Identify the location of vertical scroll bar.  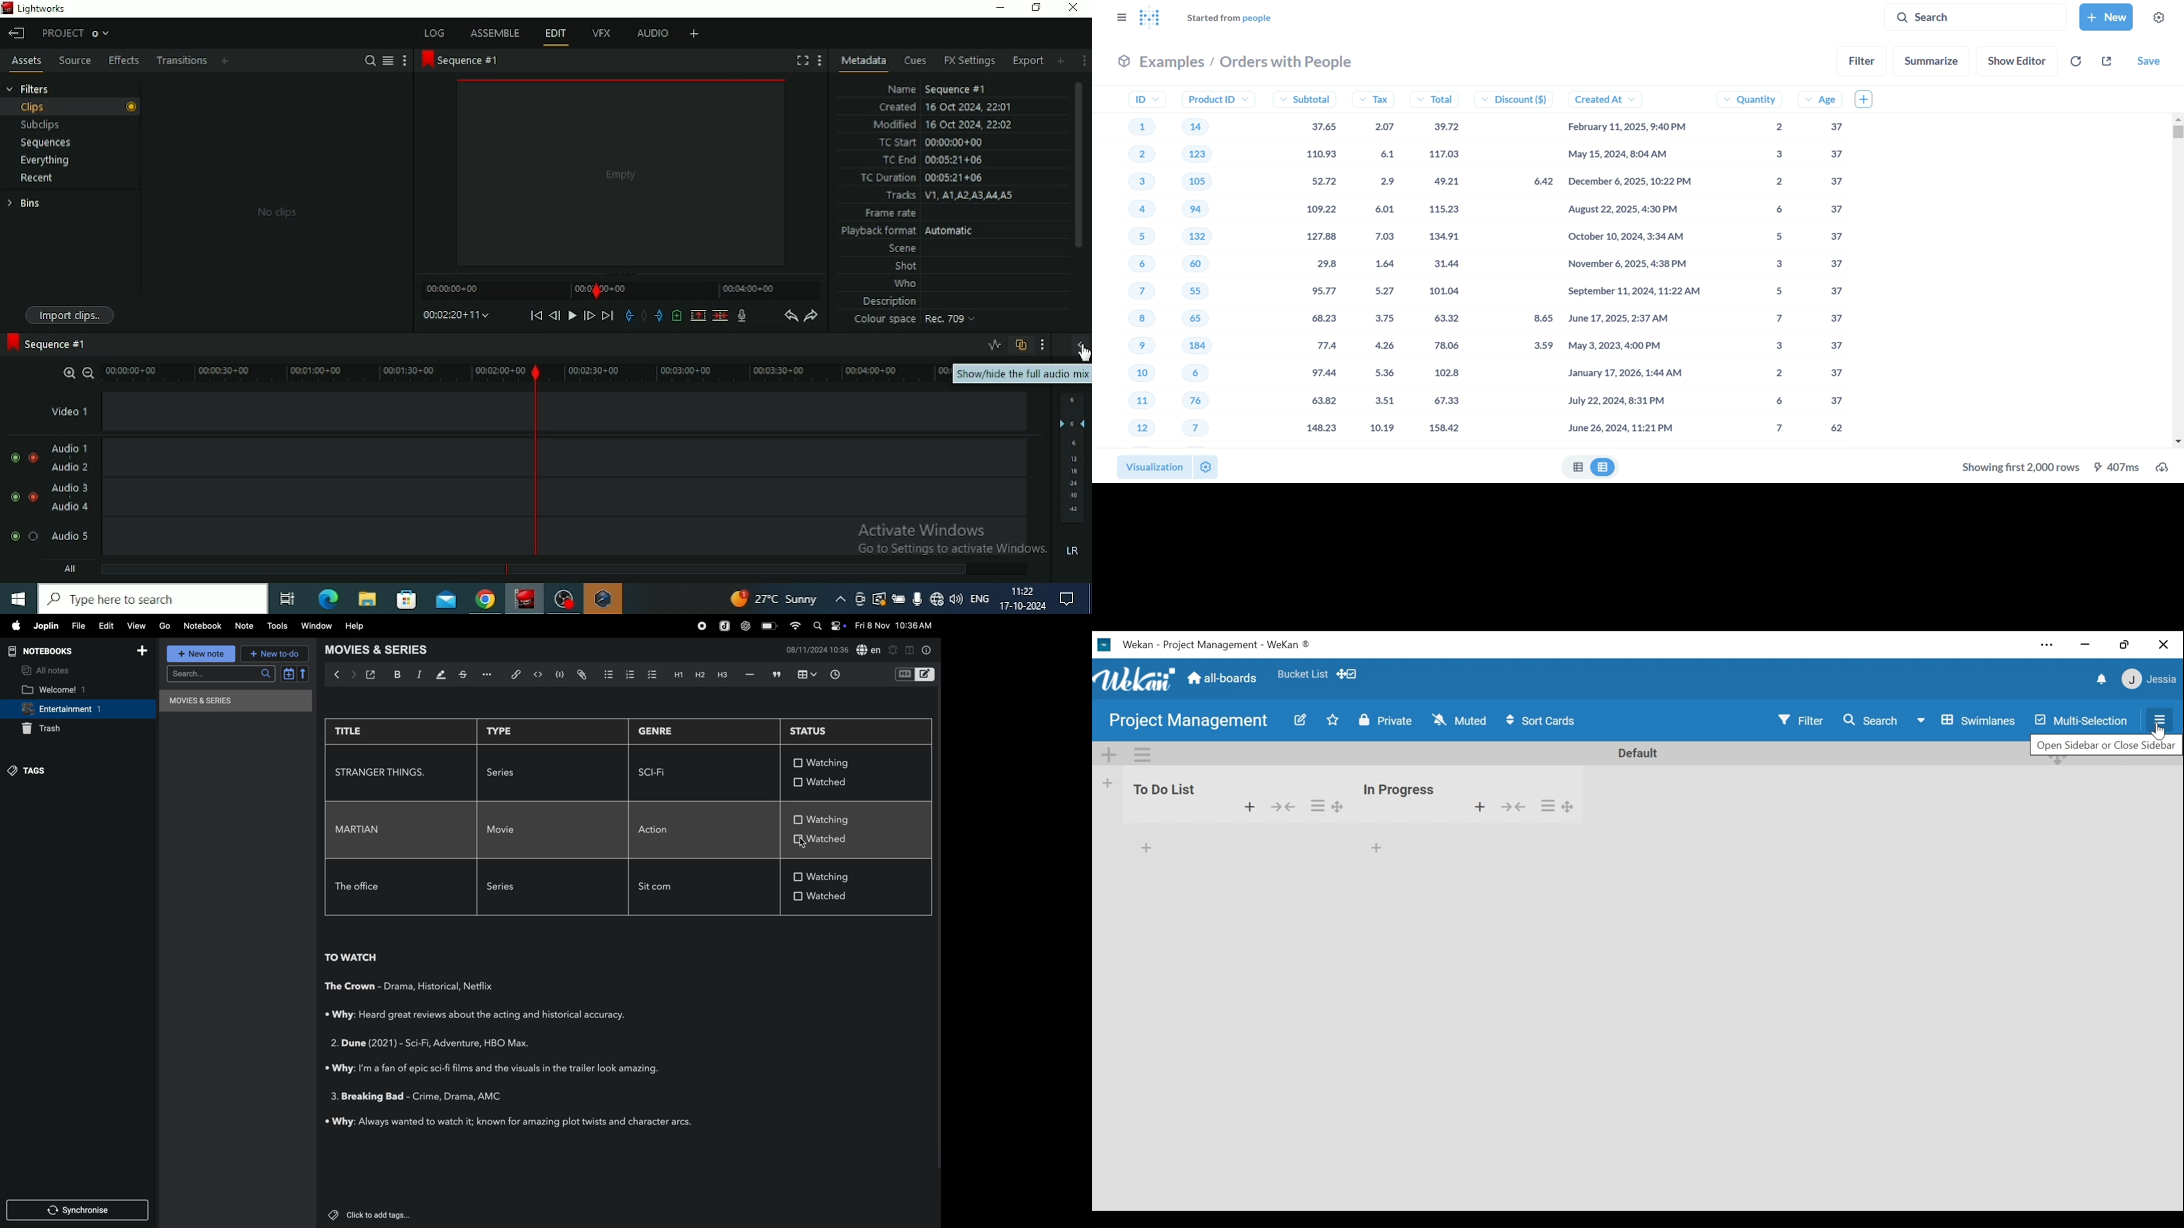
(2177, 287).